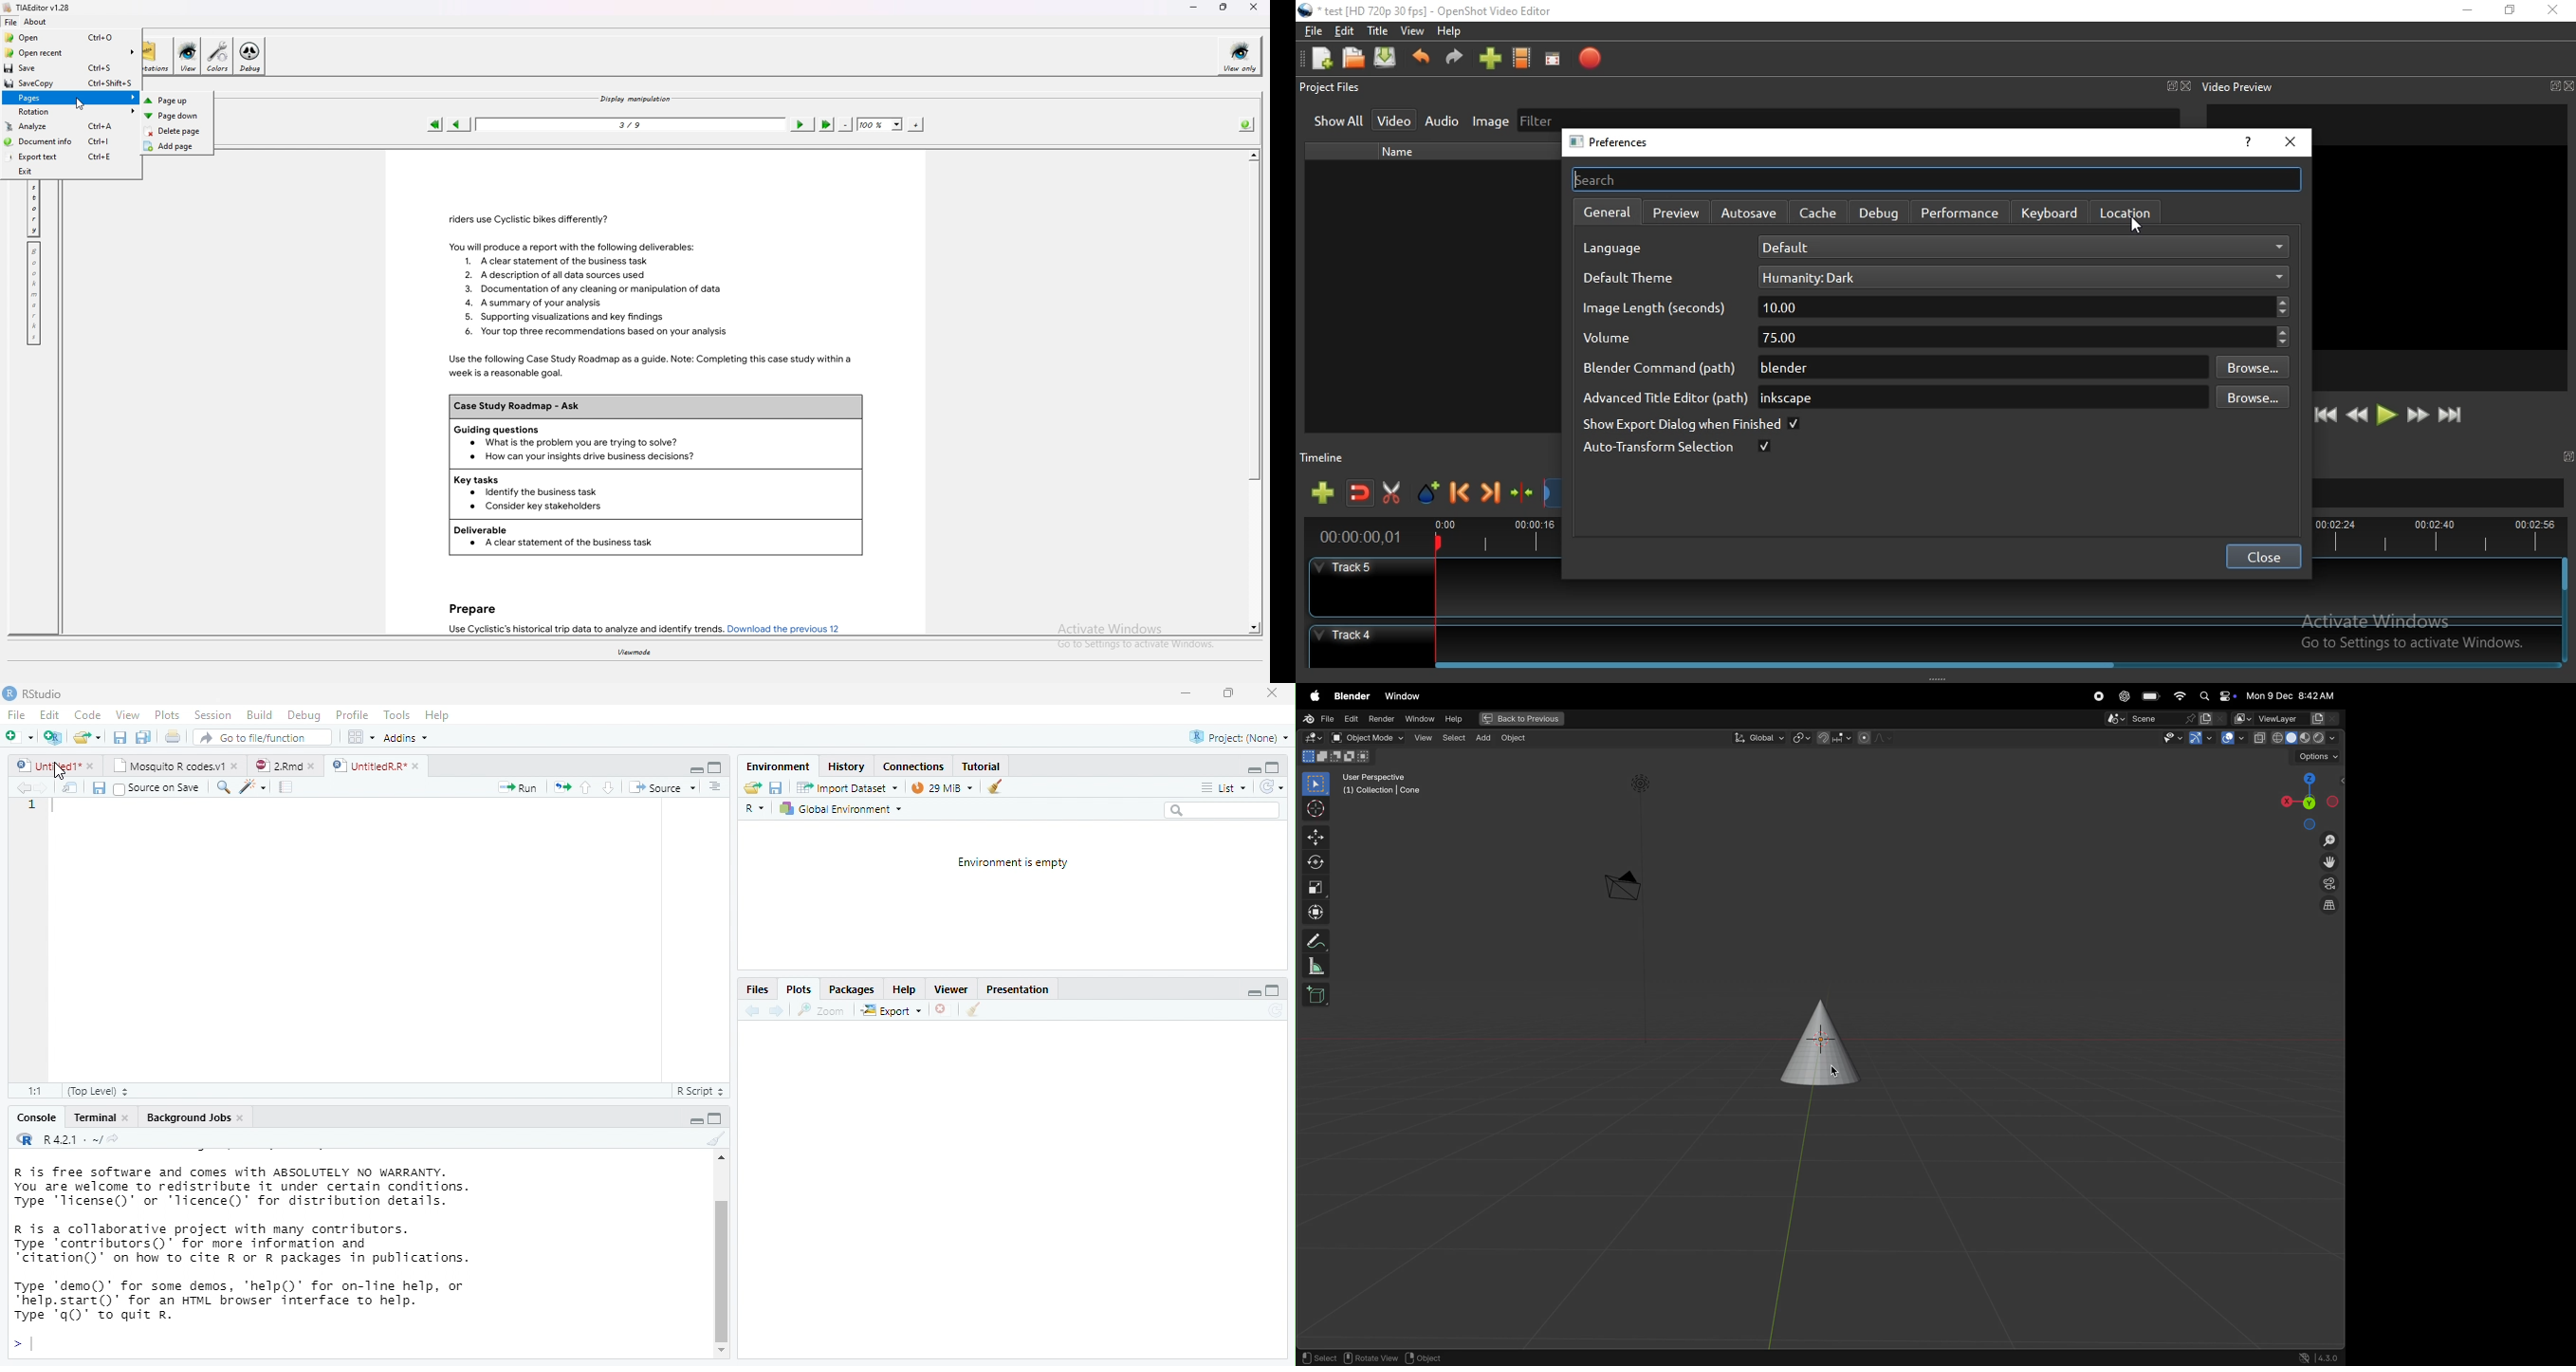 The width and height of the screenshot is (2576, 1372). Describe the element at coordinates (912, 766) in the screenshot. I see `Connections` at that location.